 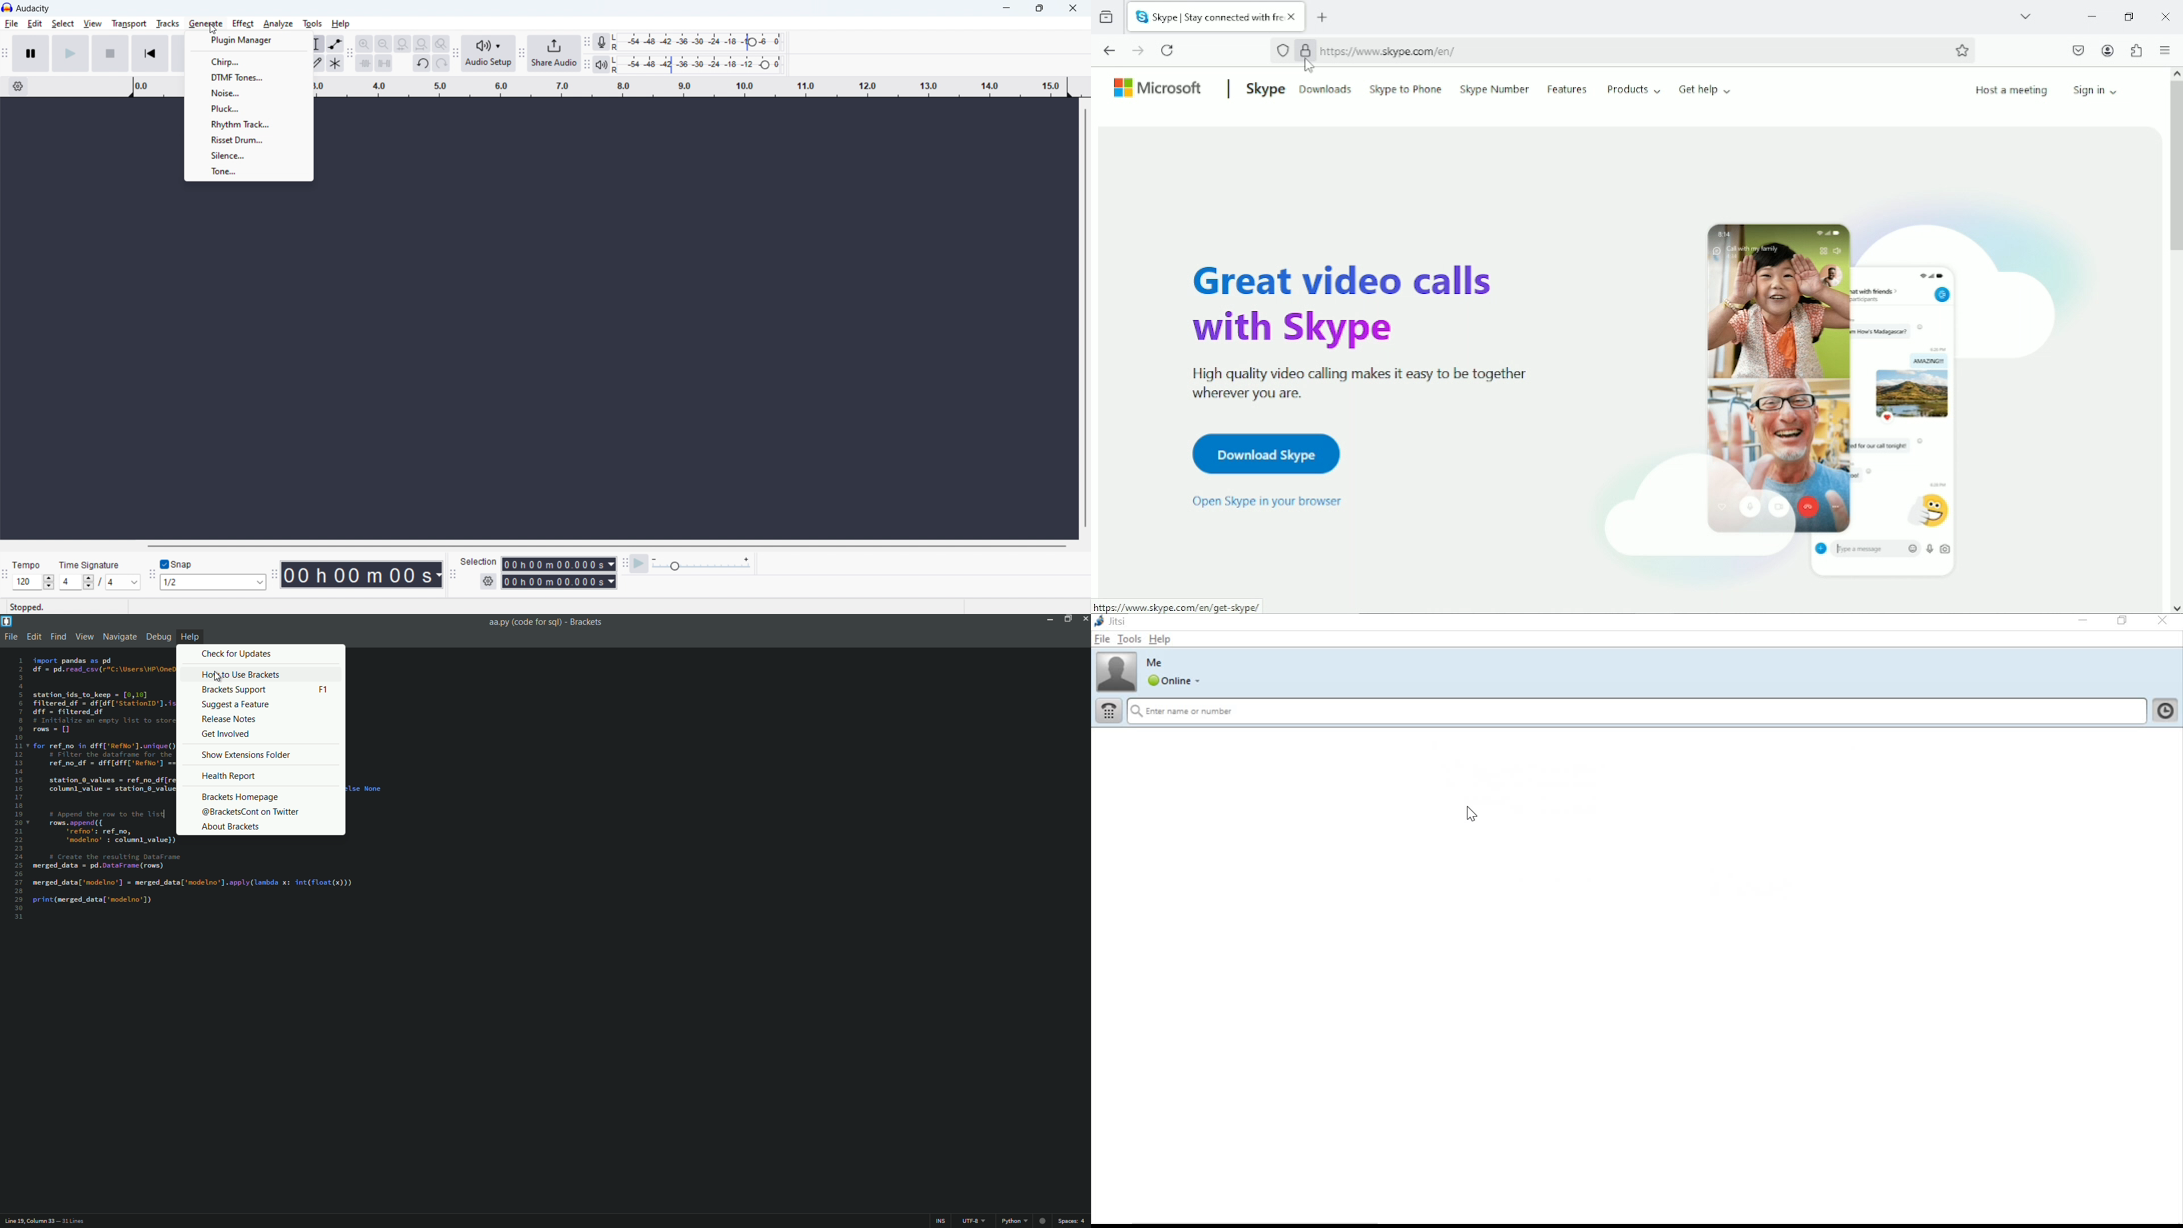 What do you see at coordinates (273, 573) in the screenshot?
I see `time toolbar` at bounding box center [273, 573].